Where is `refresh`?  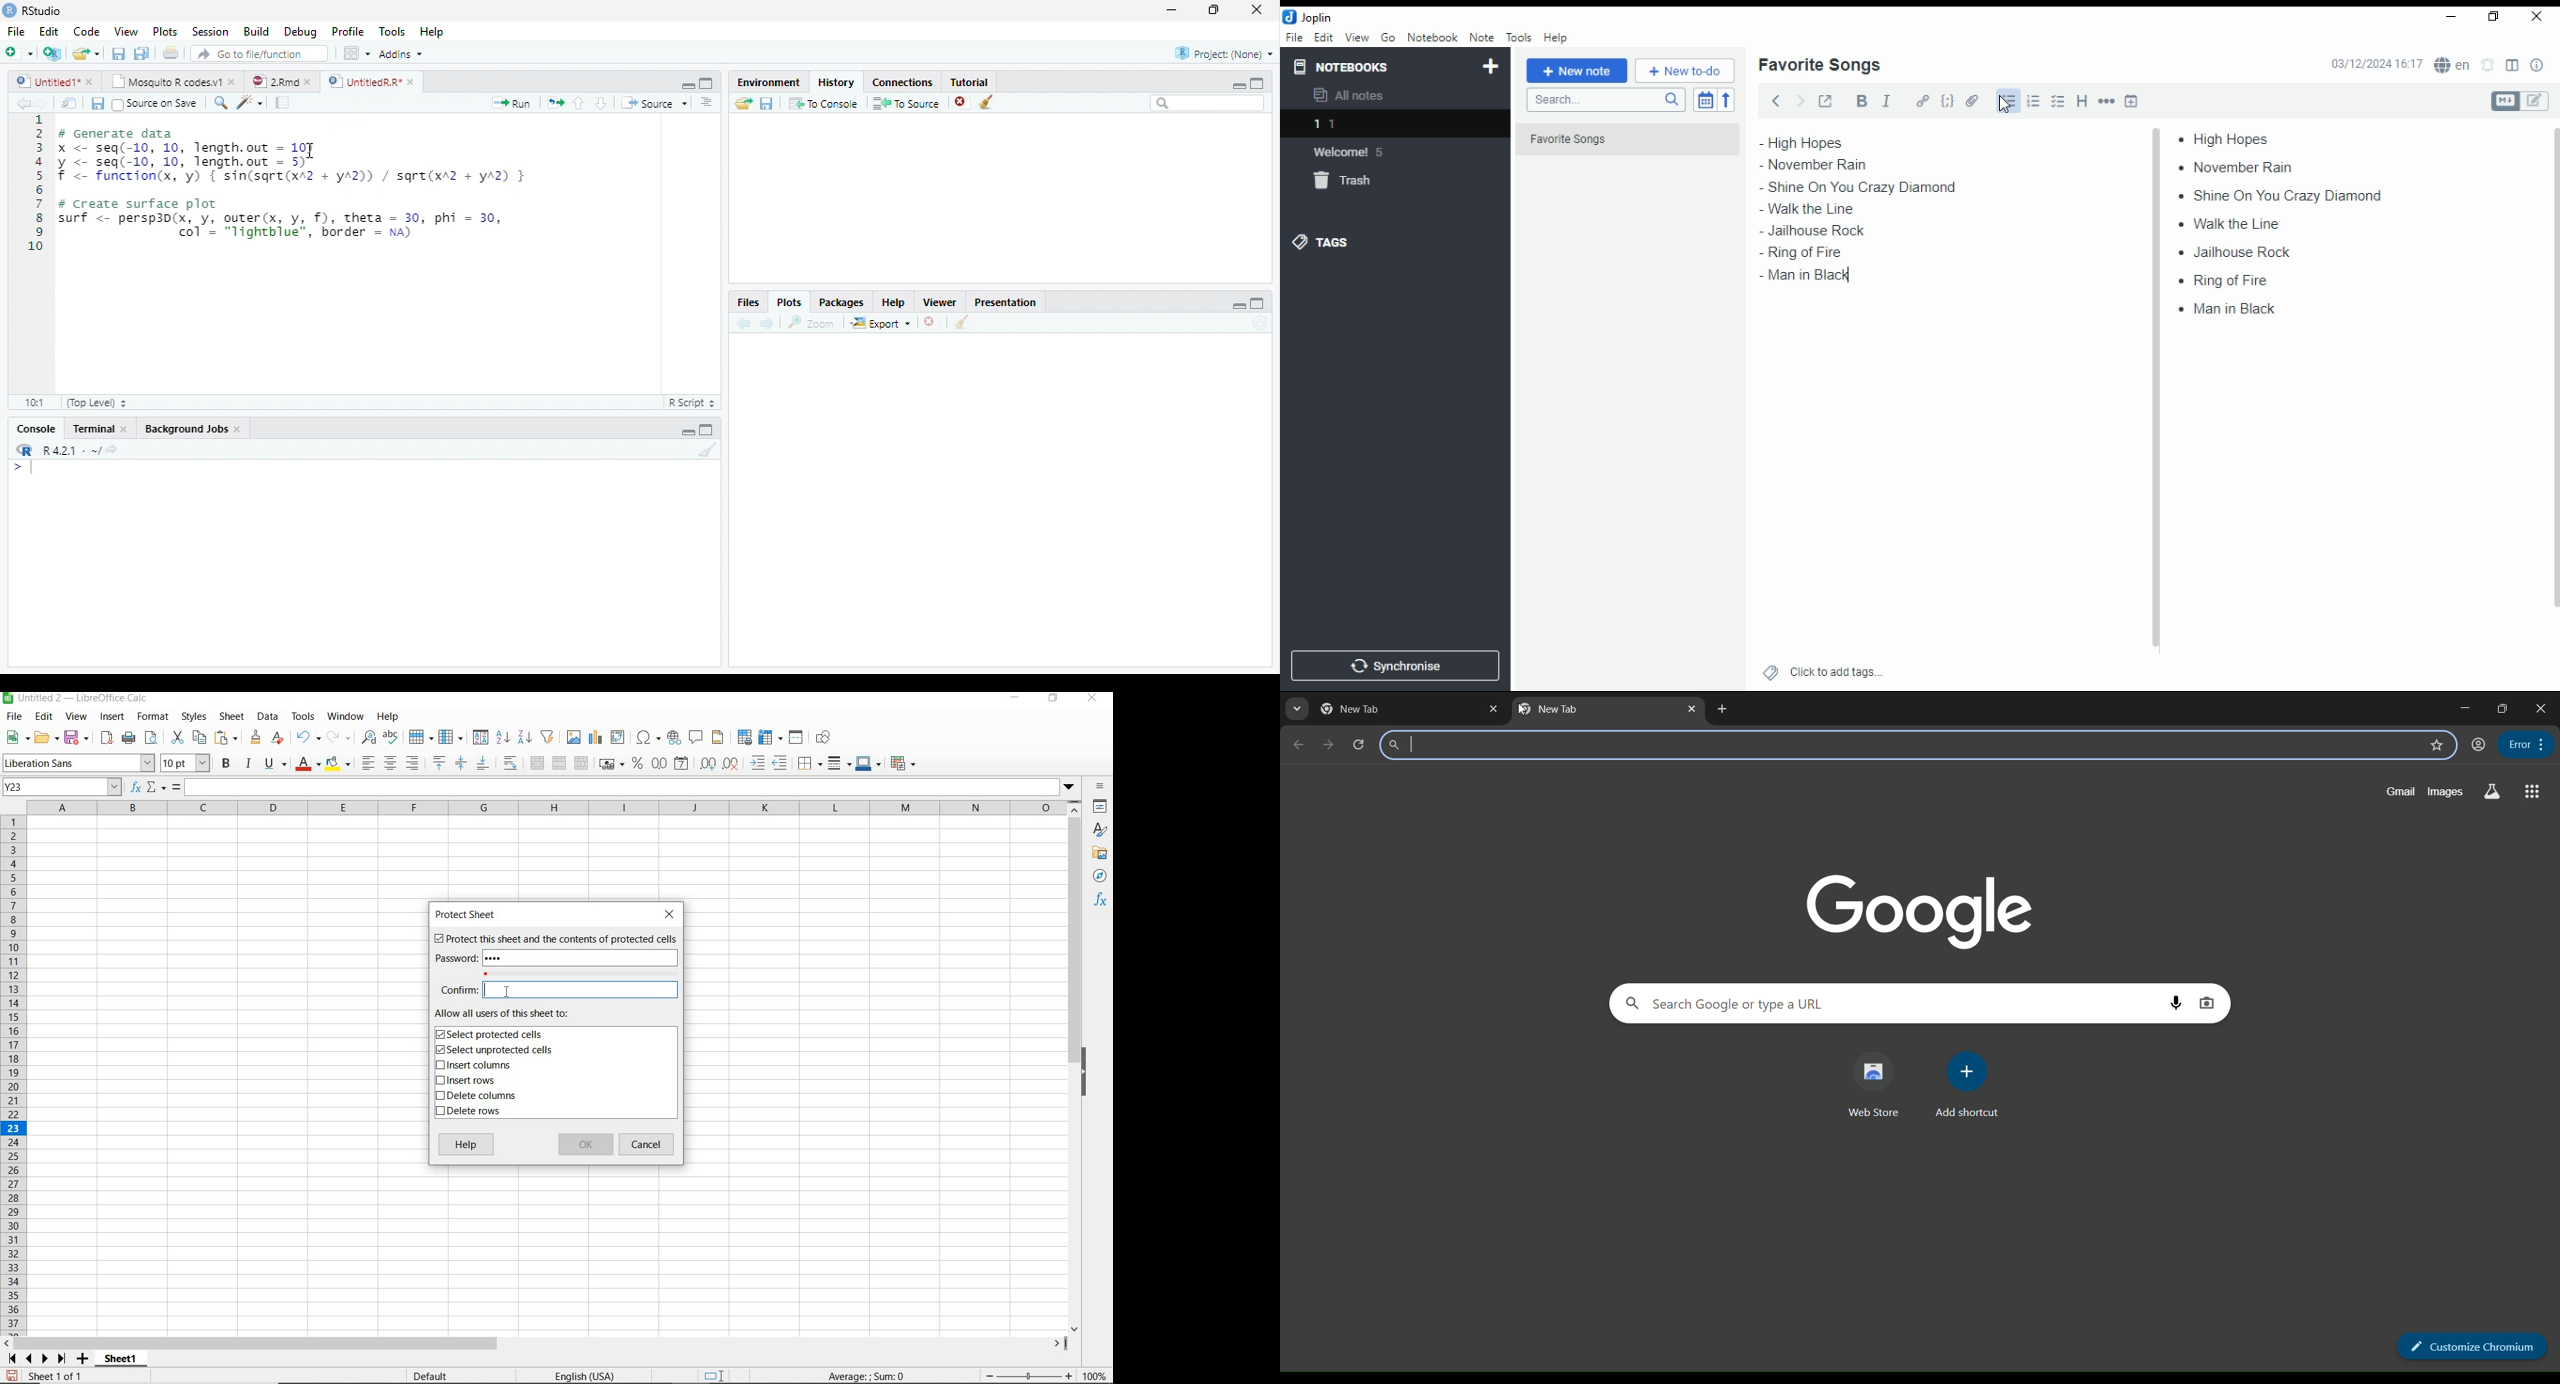 refresh is located at coordinates (1361, 745).